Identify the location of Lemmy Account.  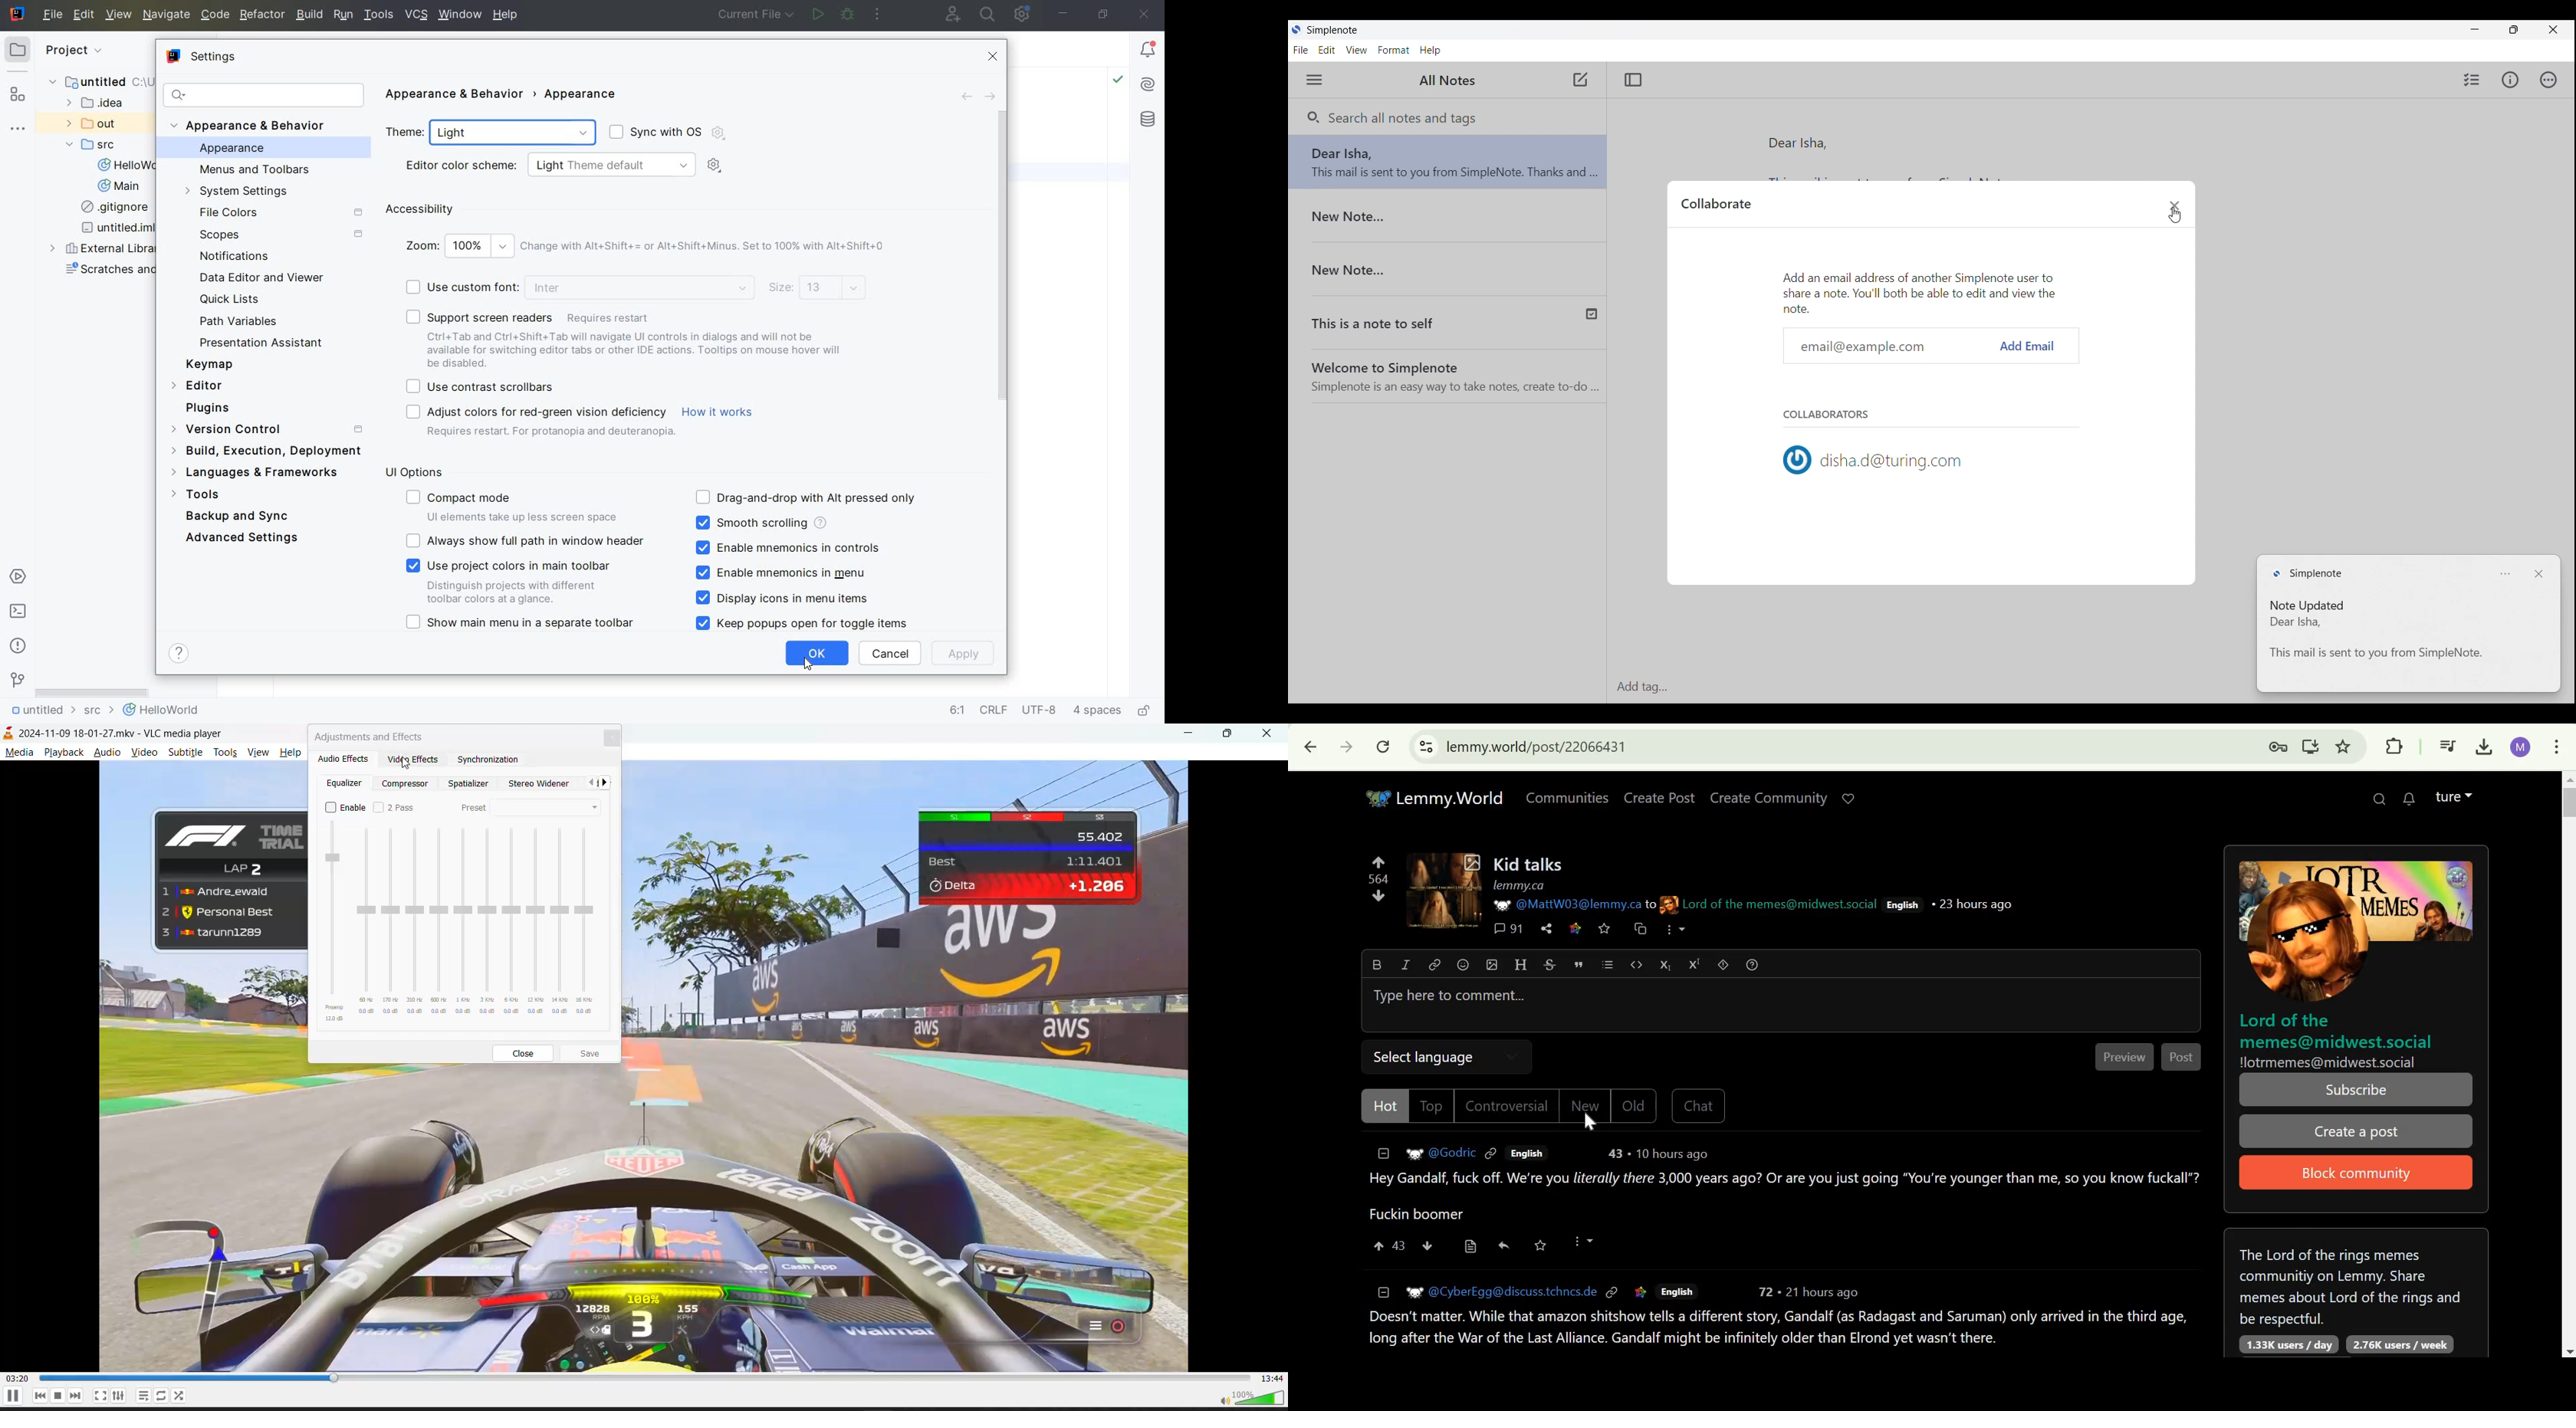
(2454, 795).